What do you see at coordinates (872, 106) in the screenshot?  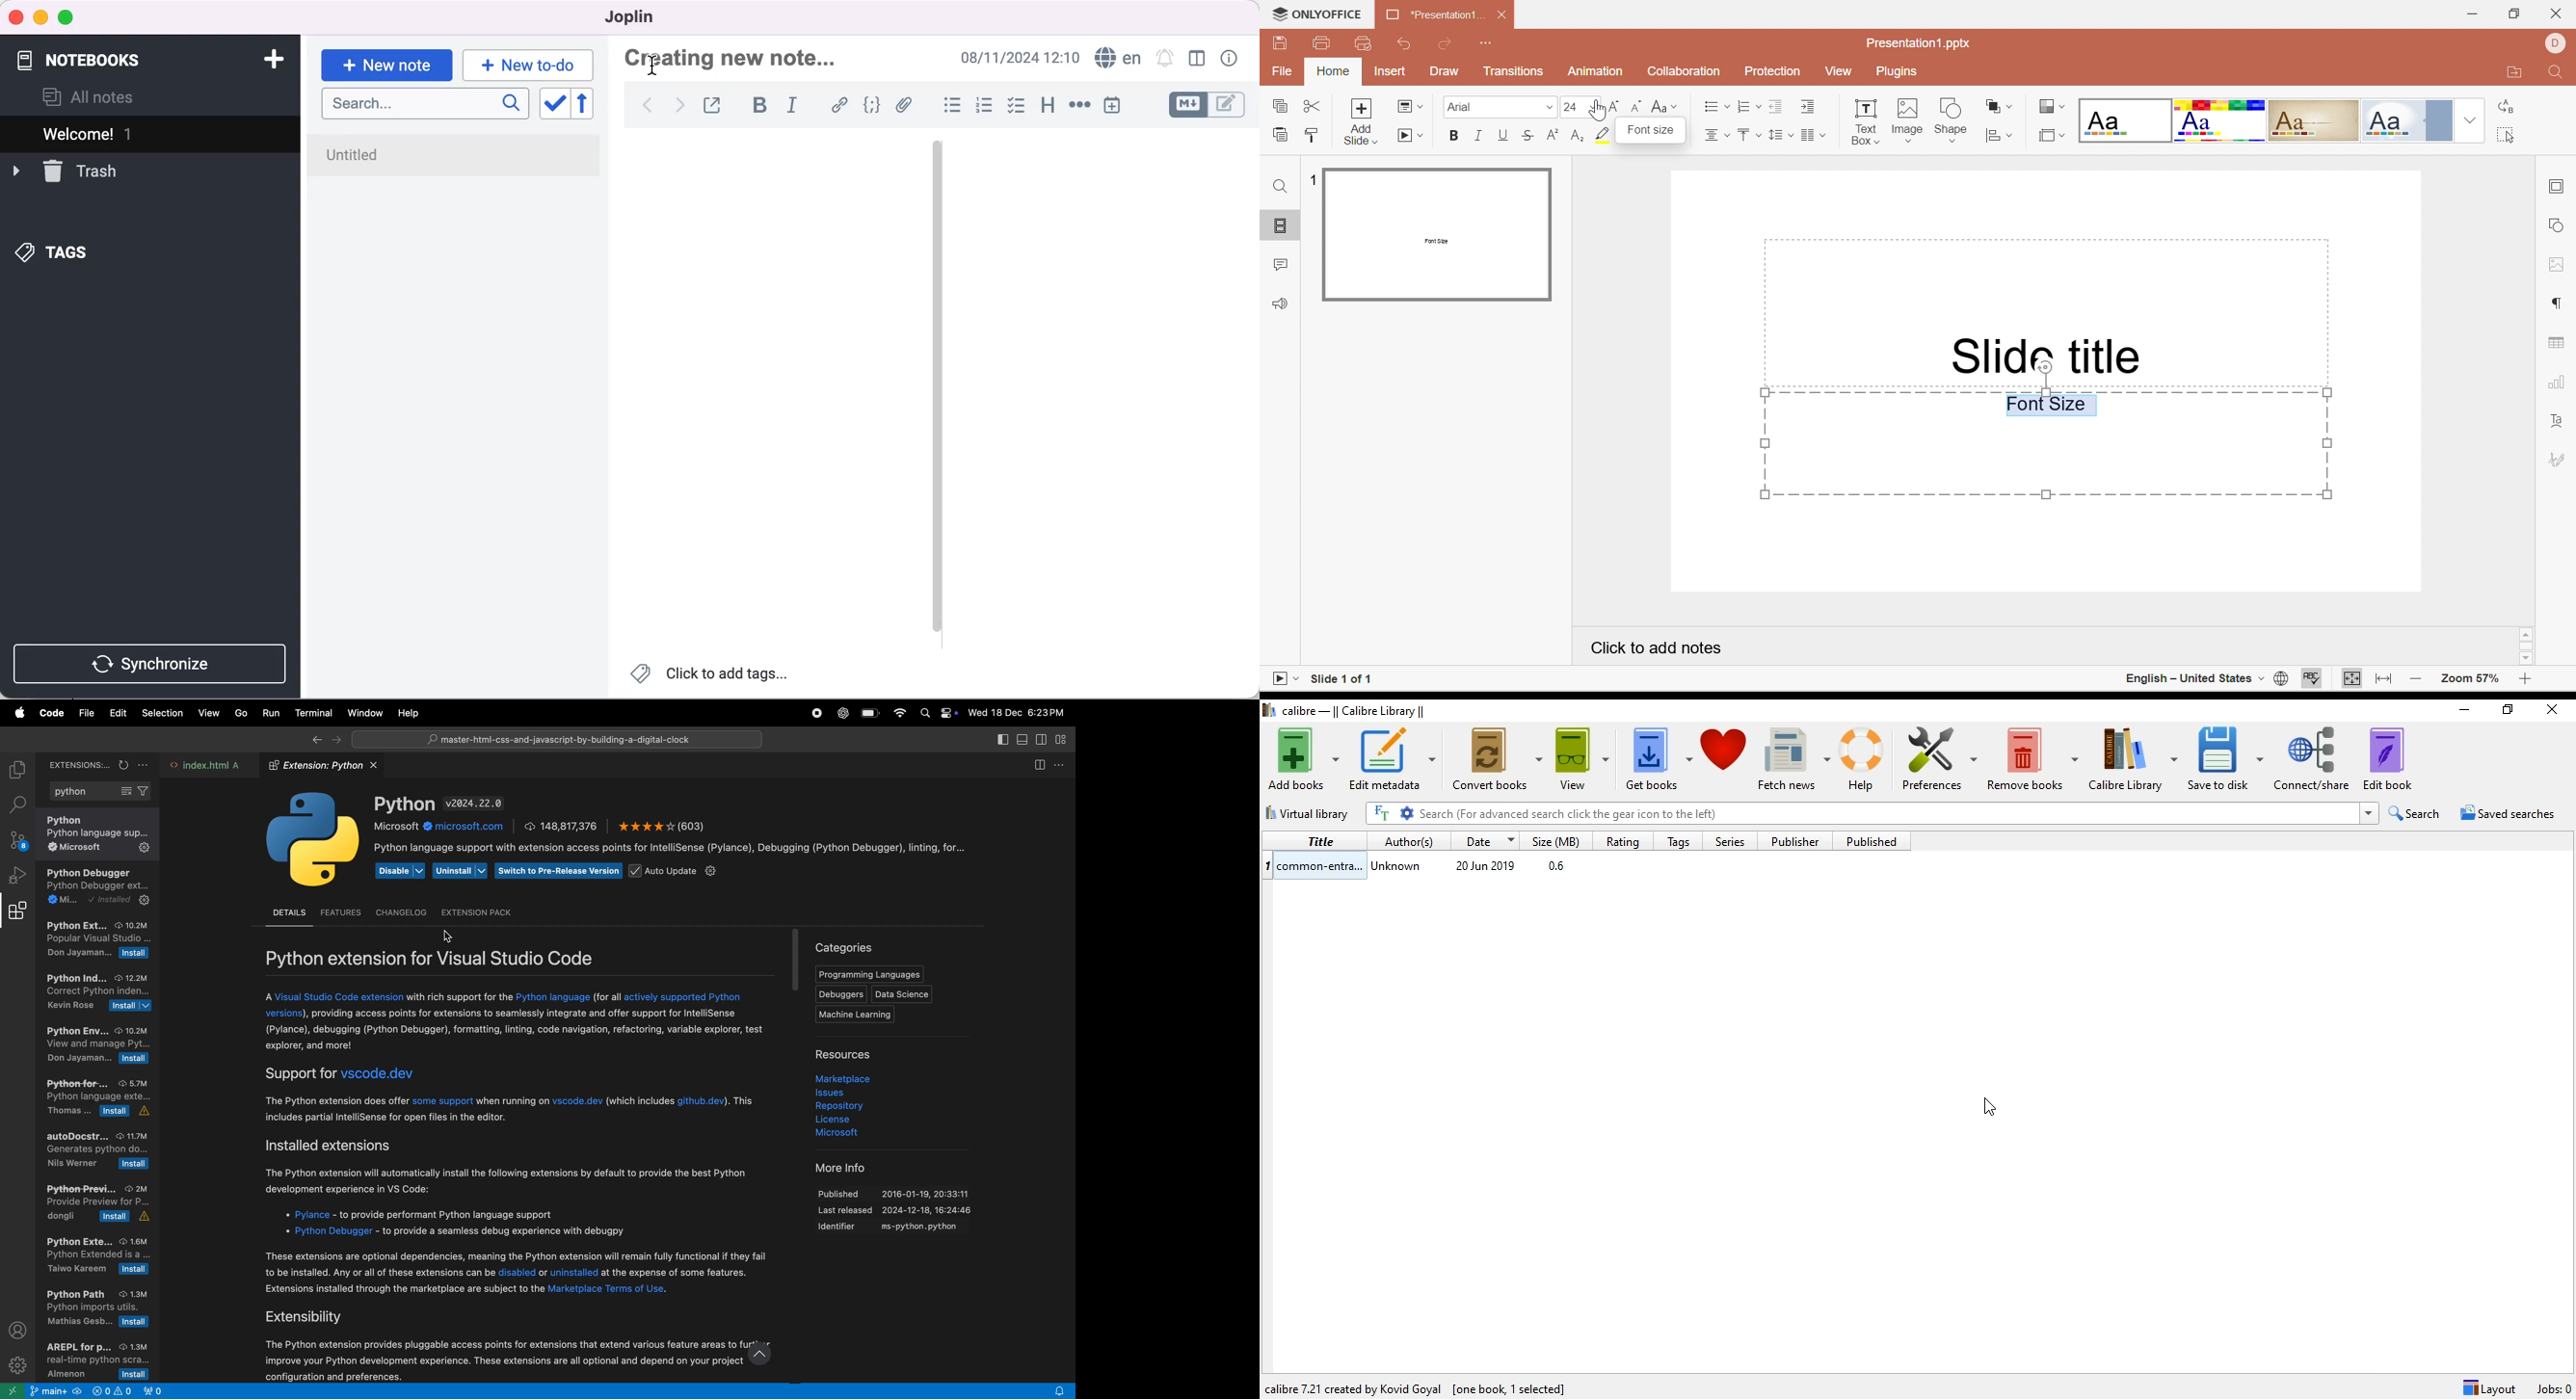 I see `code` at bounding box center [872, 106].